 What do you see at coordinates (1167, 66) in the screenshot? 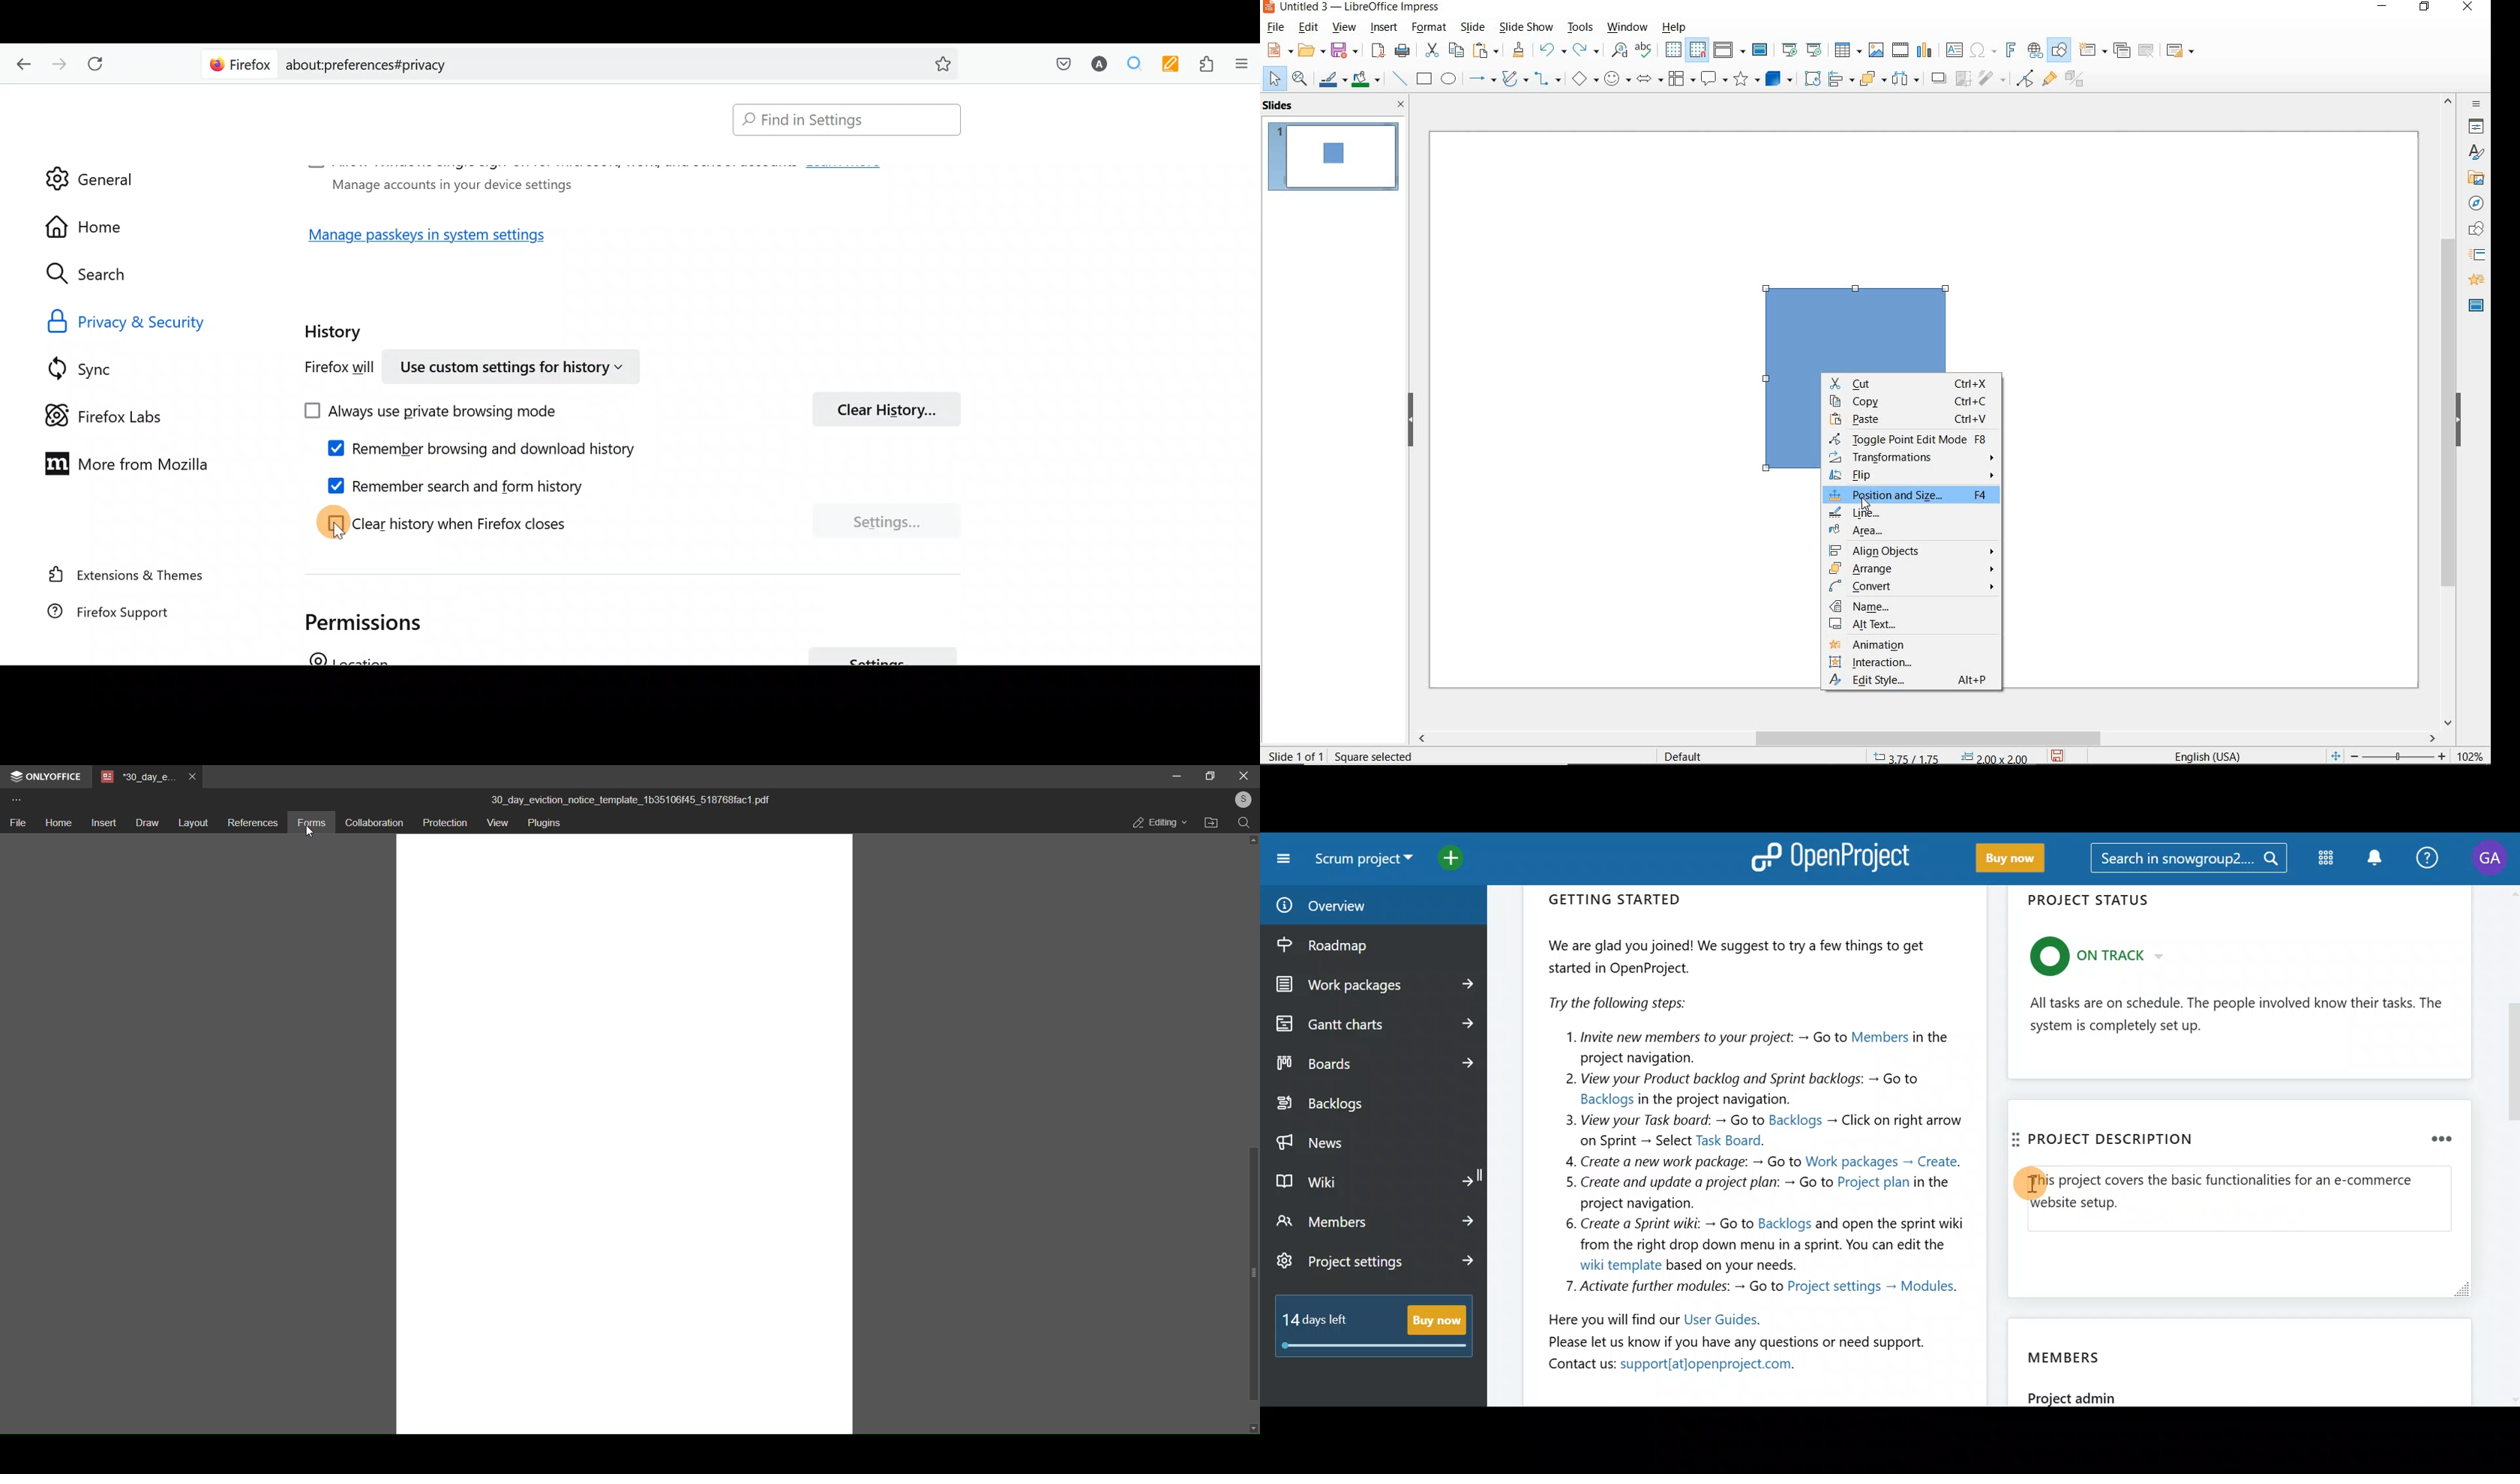
I see `Multi keywords highlighter` at bounding box center [1167, 66].